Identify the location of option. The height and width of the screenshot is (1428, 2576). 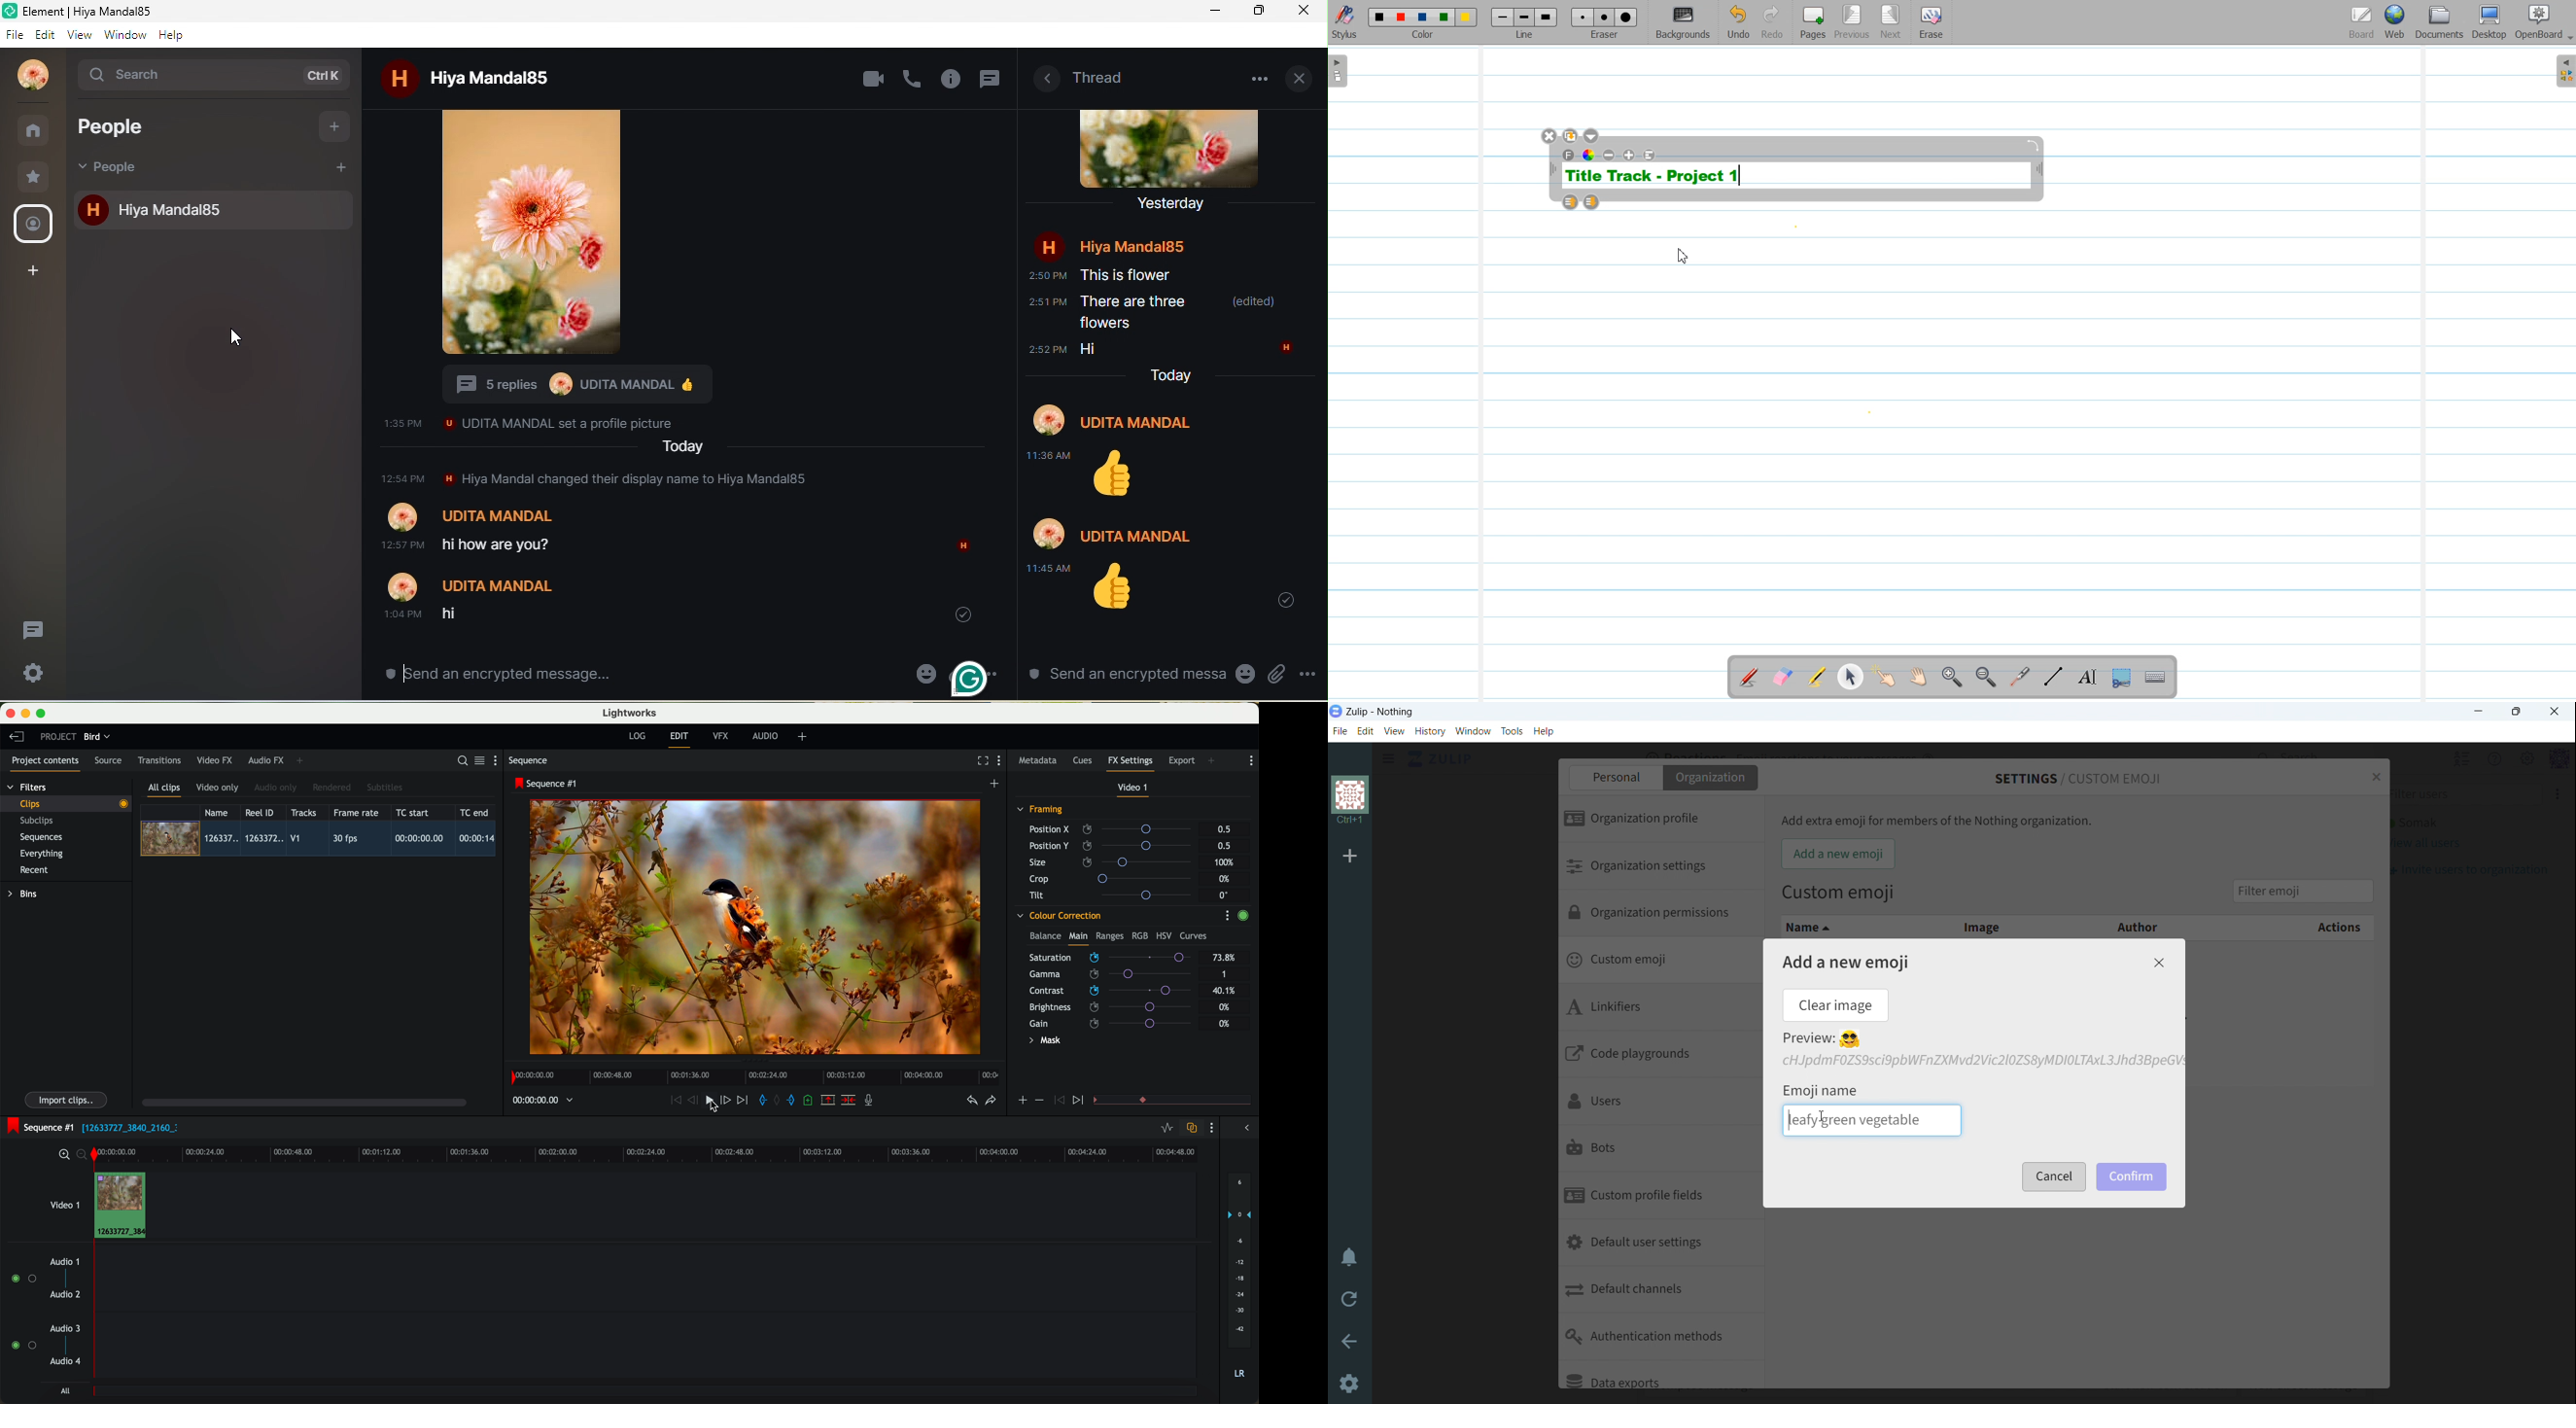
(1309, 673).